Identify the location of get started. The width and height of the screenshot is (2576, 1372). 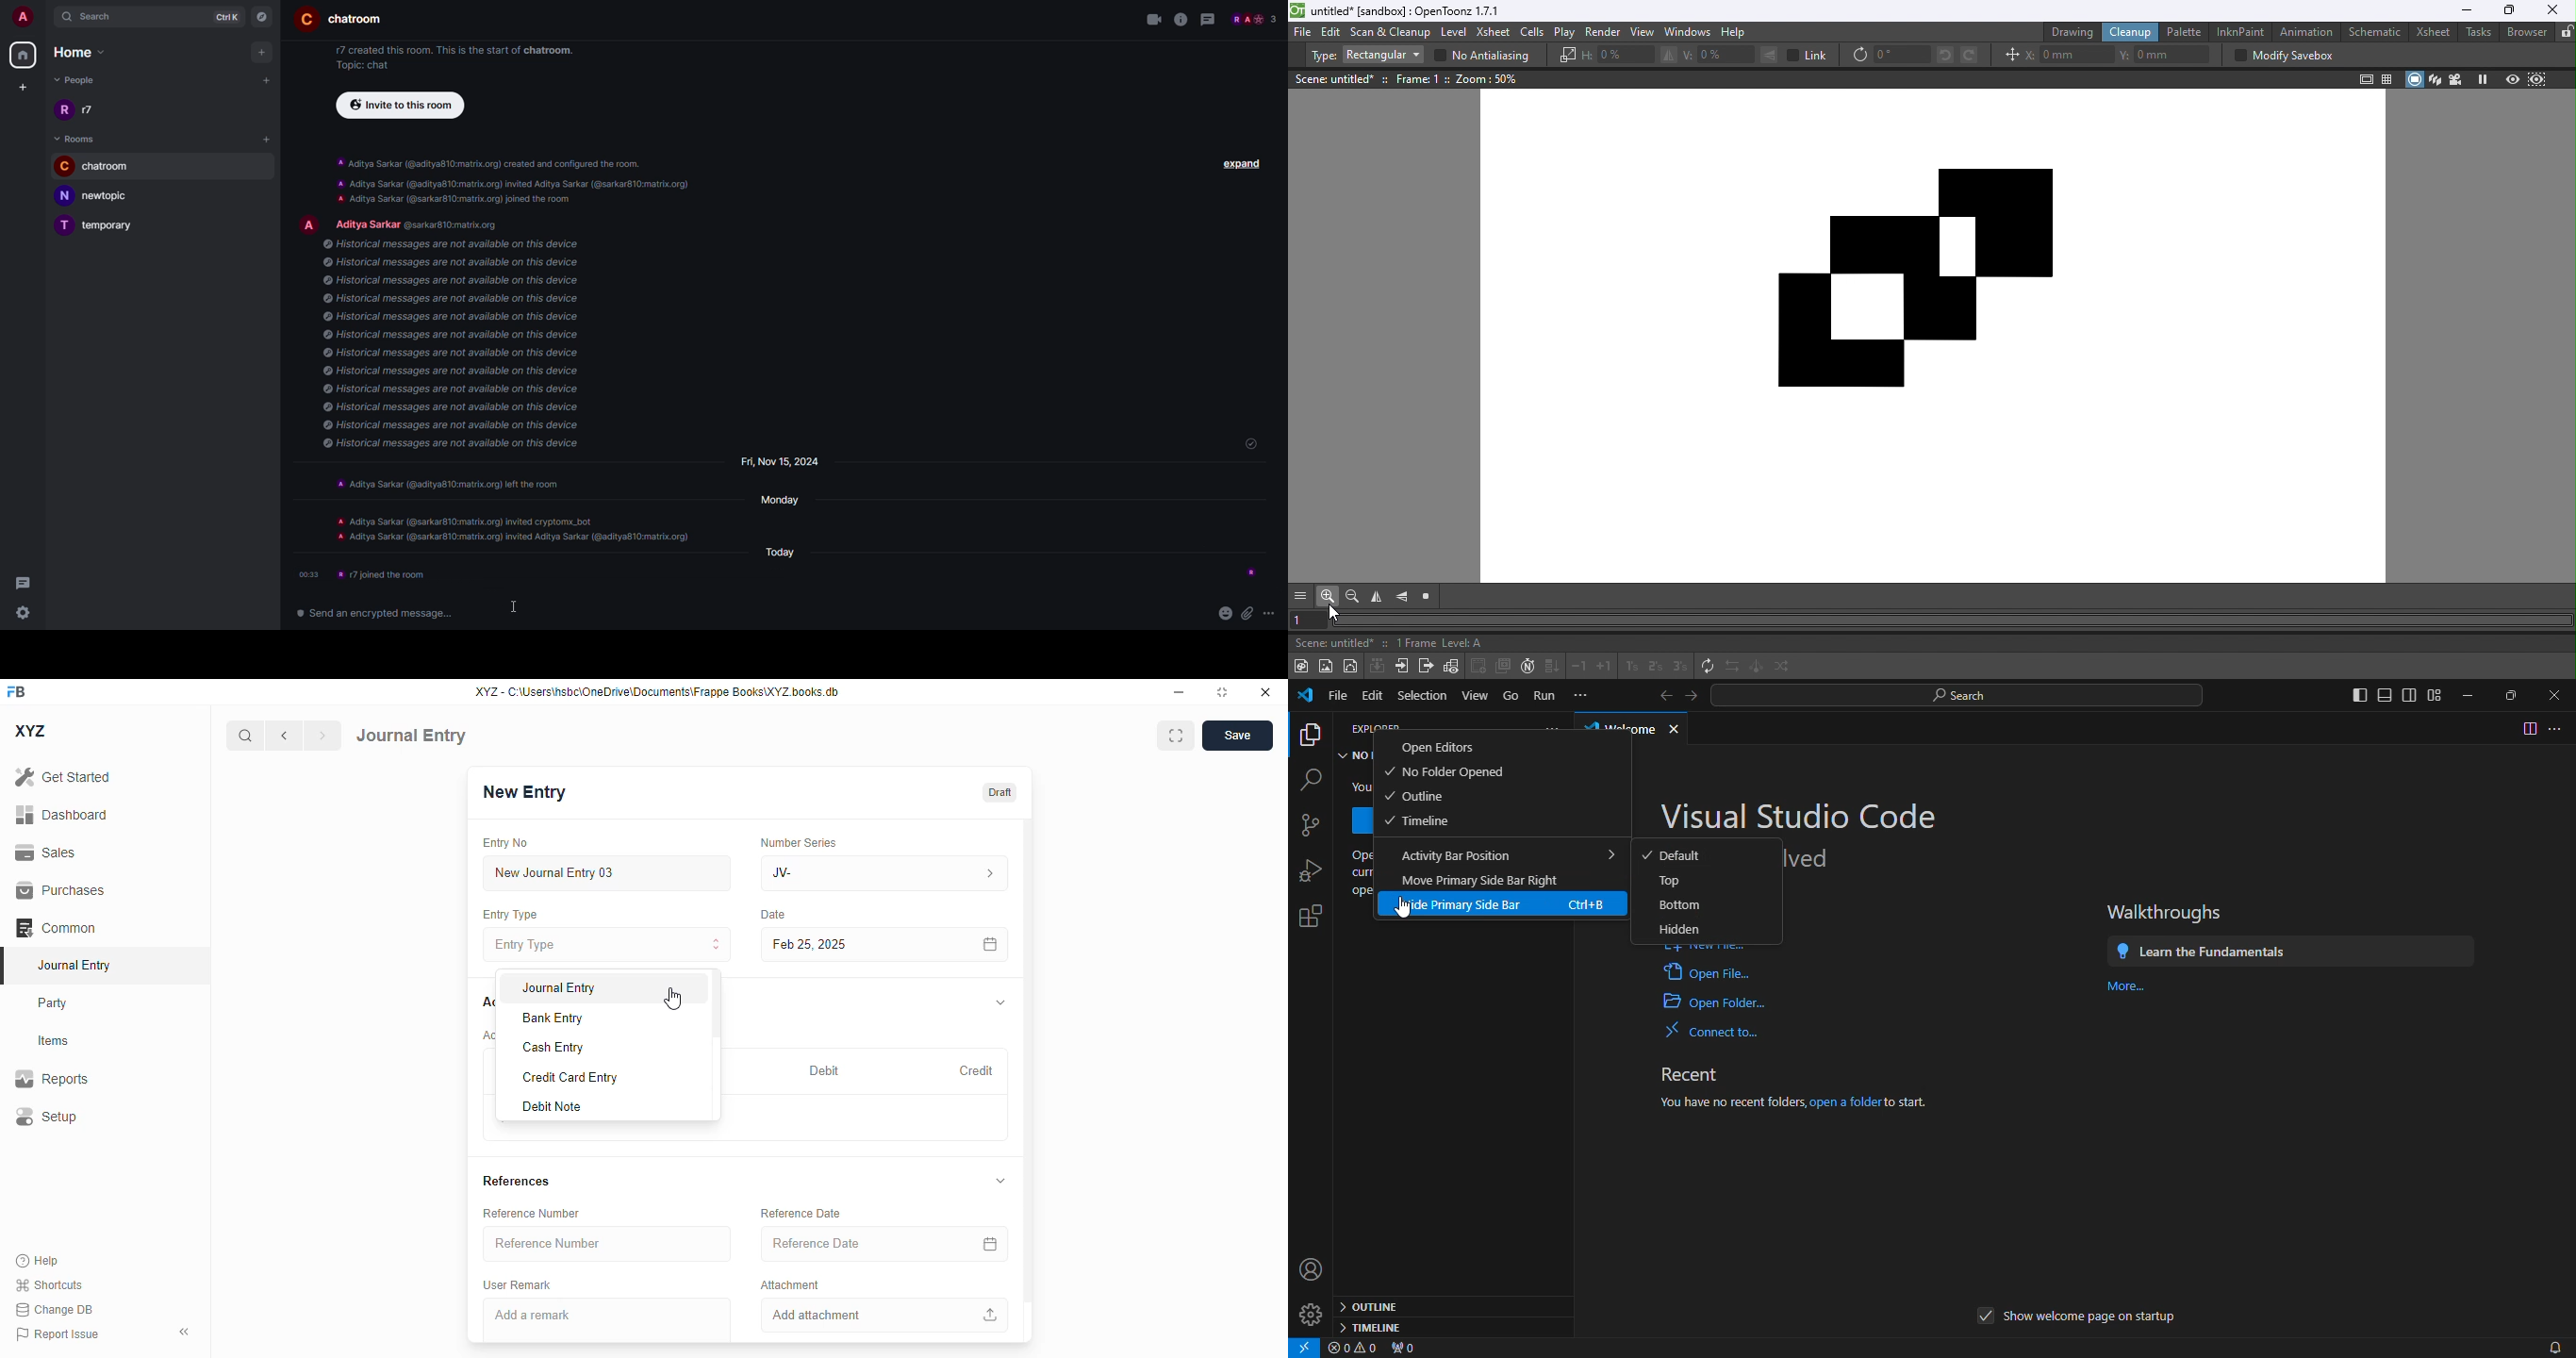
(62, 776).